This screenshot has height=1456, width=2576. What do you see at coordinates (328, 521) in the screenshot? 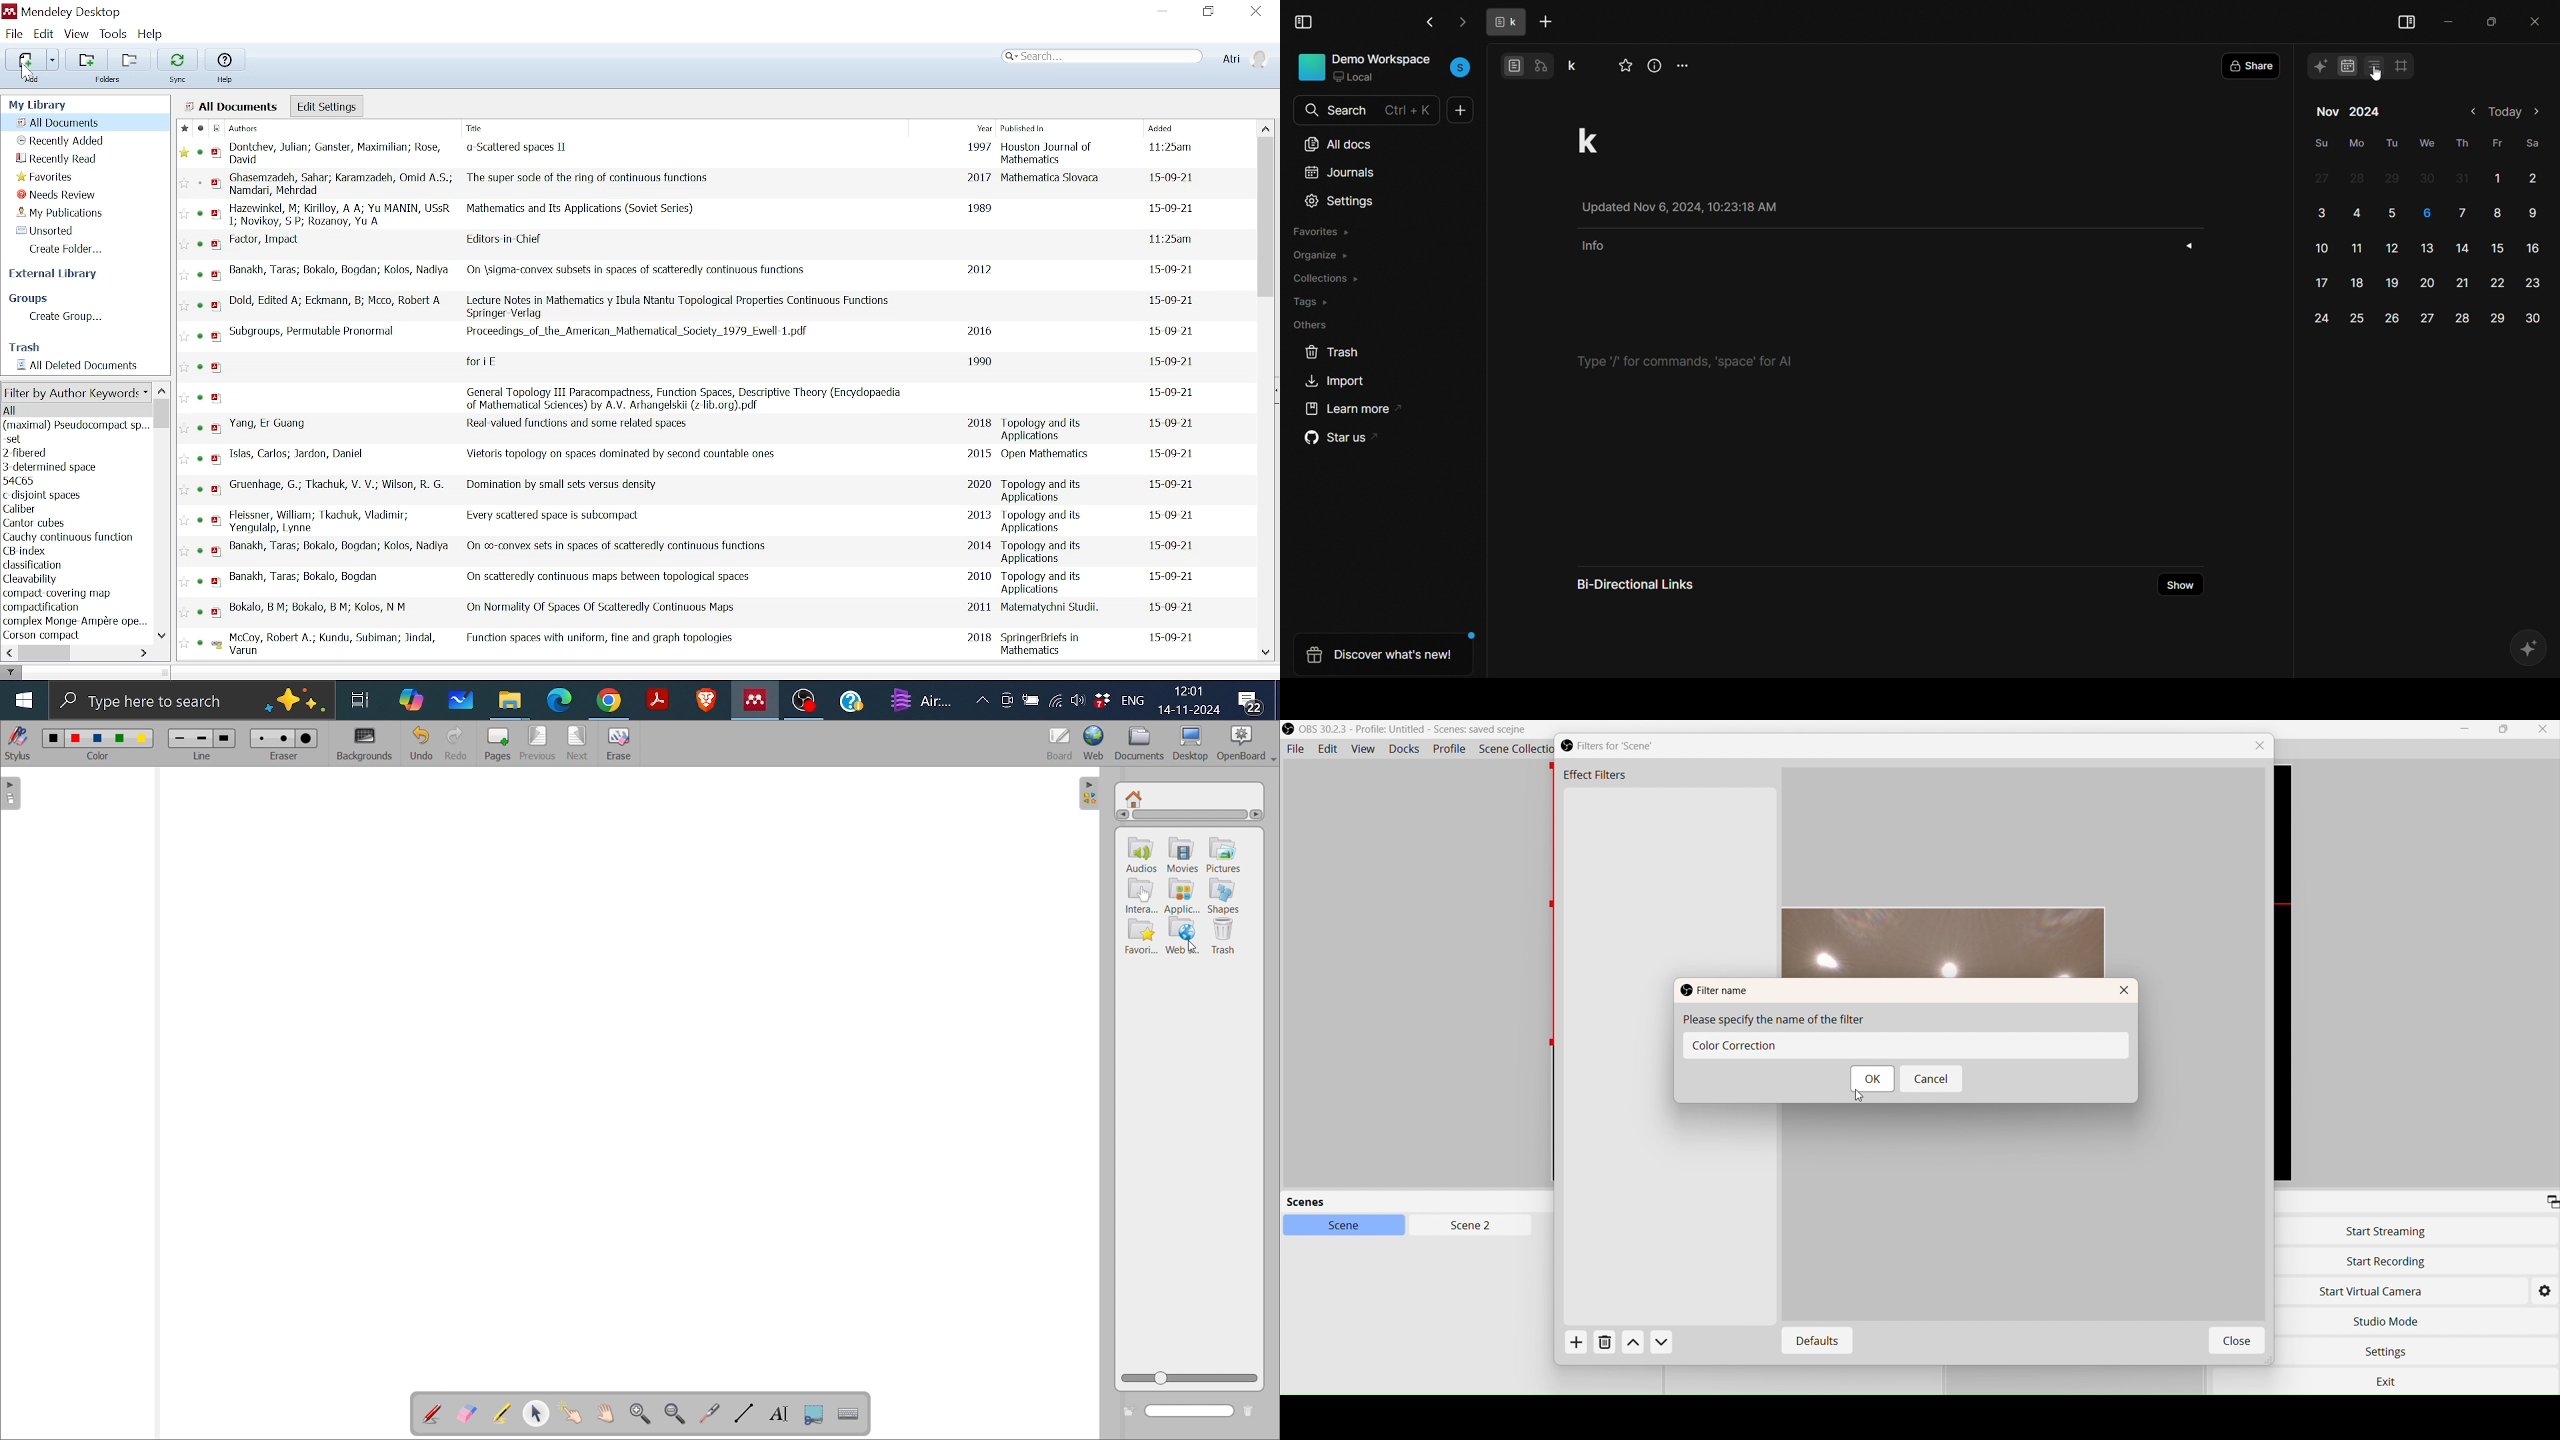
I see `Author` at bounding box center [328, 521].